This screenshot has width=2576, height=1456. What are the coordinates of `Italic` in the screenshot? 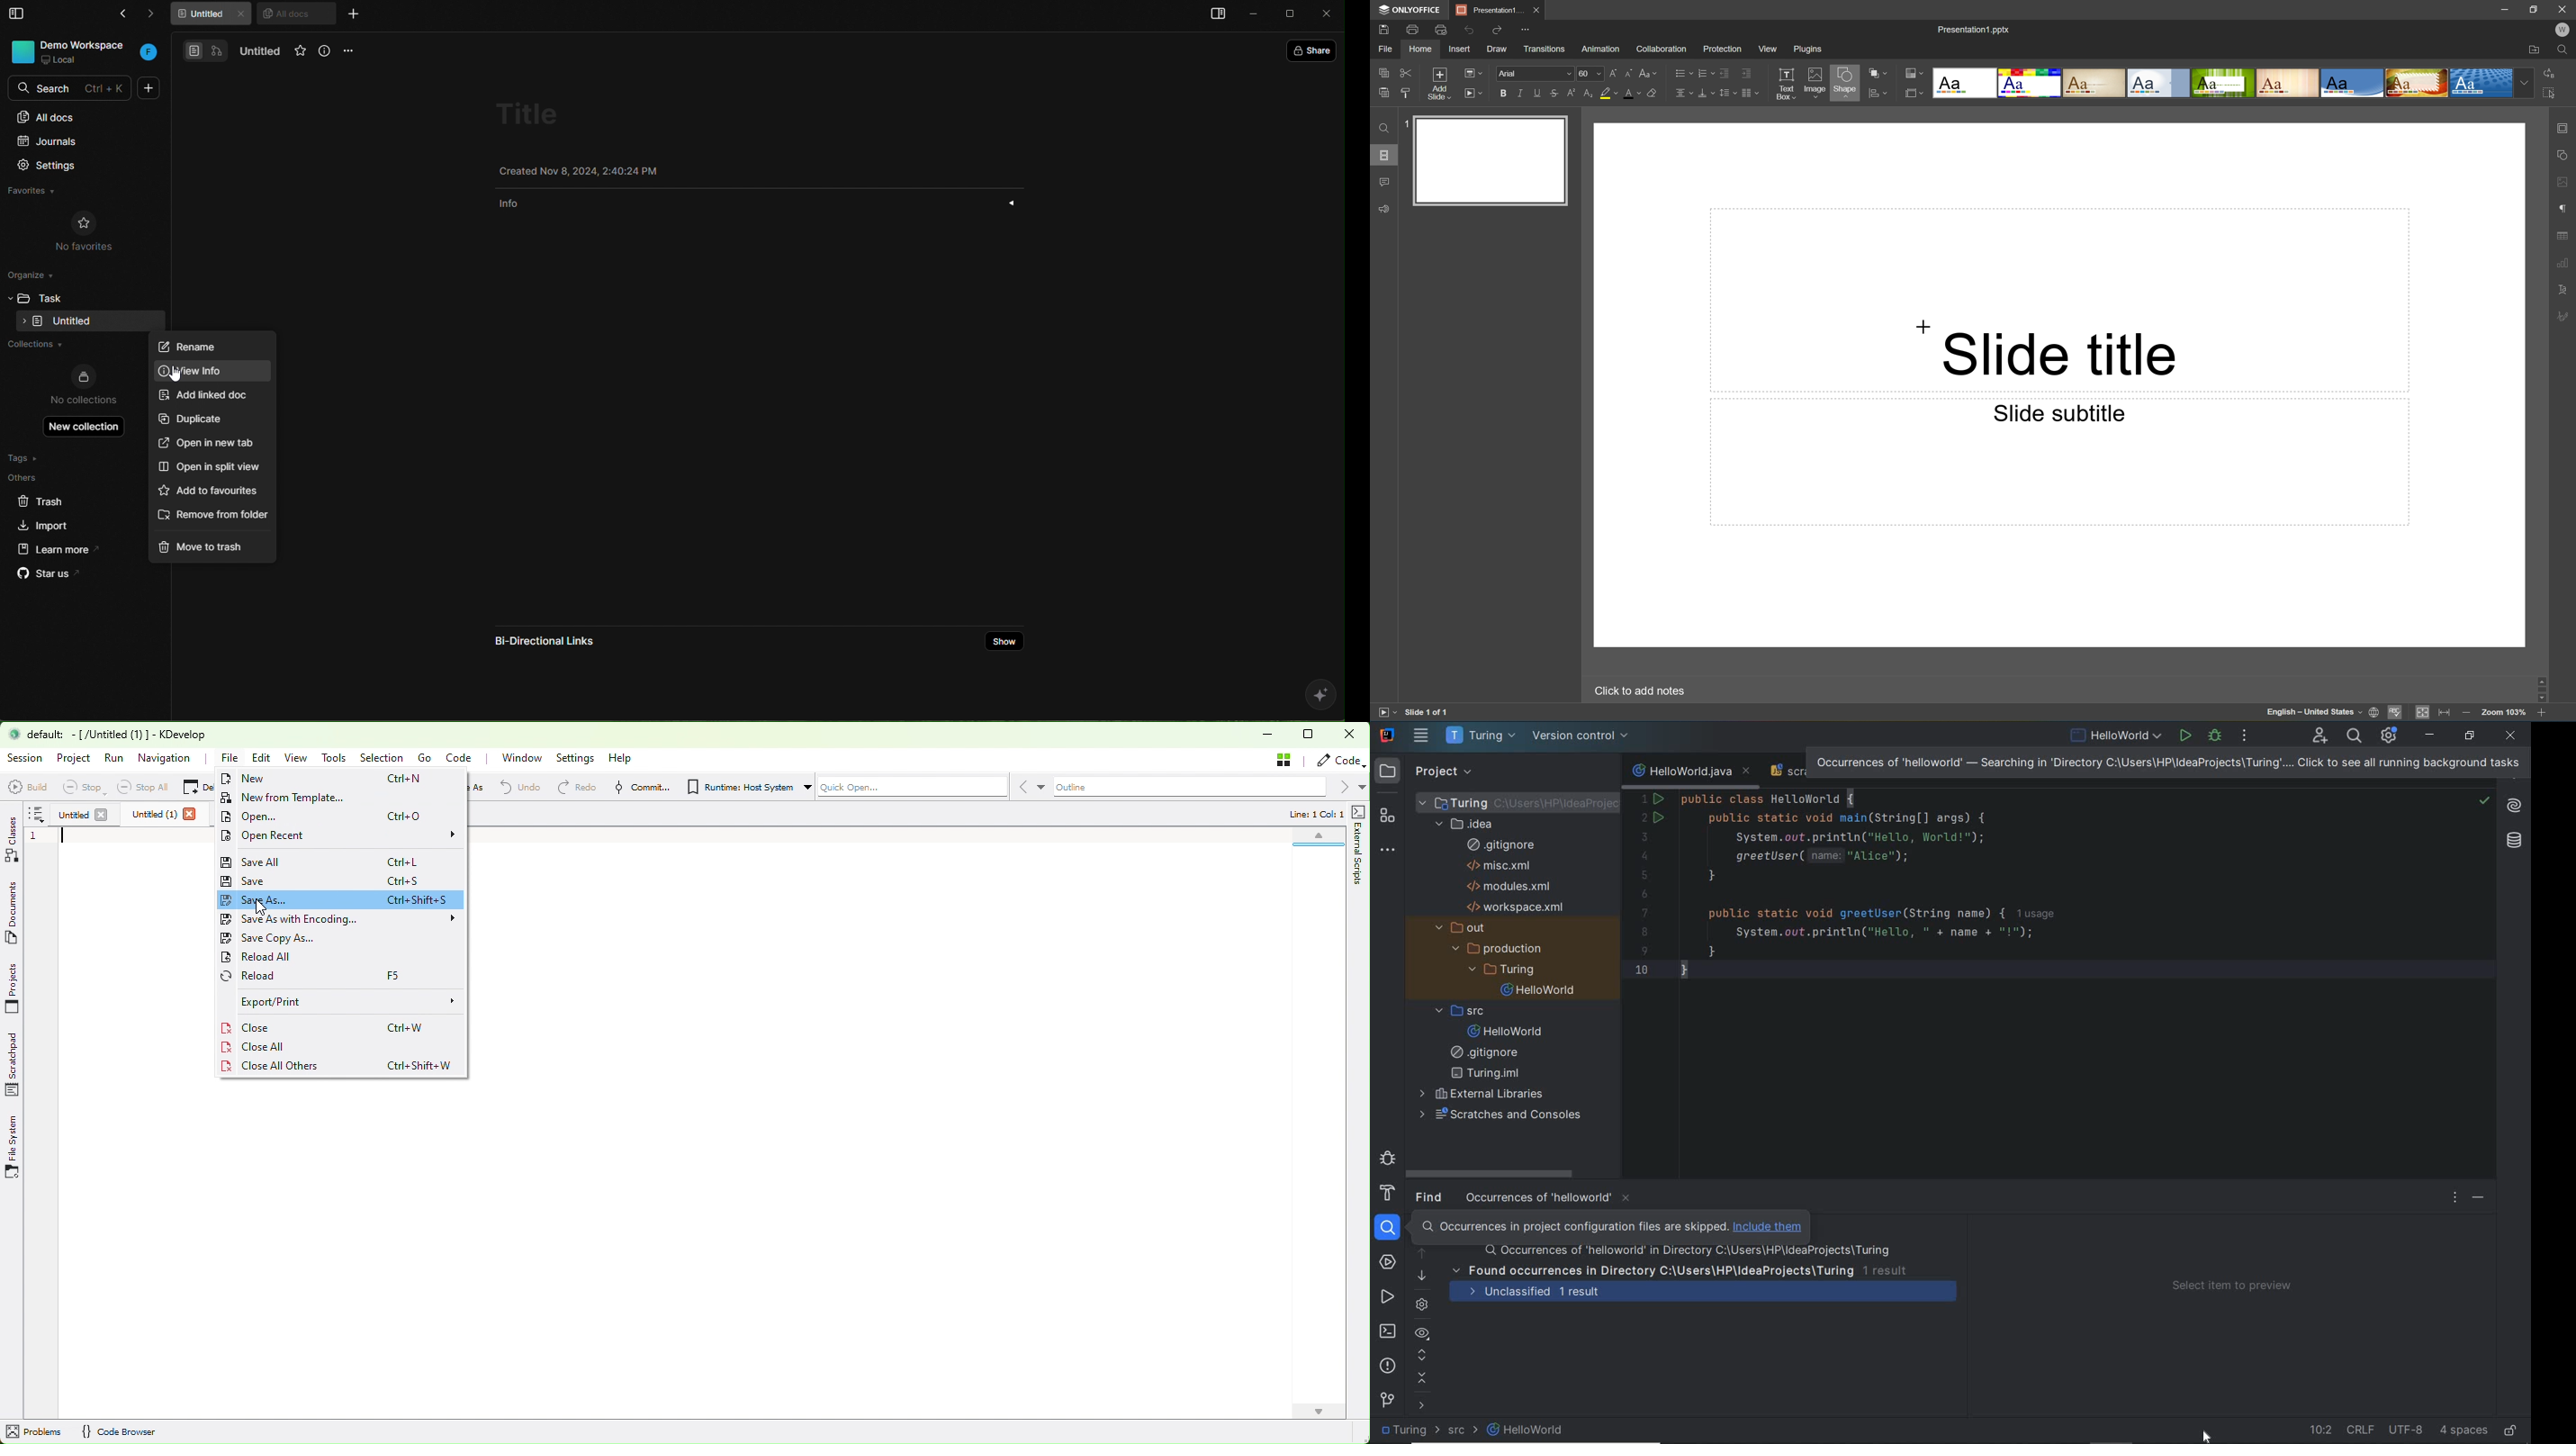 It's located at (1518, 92).